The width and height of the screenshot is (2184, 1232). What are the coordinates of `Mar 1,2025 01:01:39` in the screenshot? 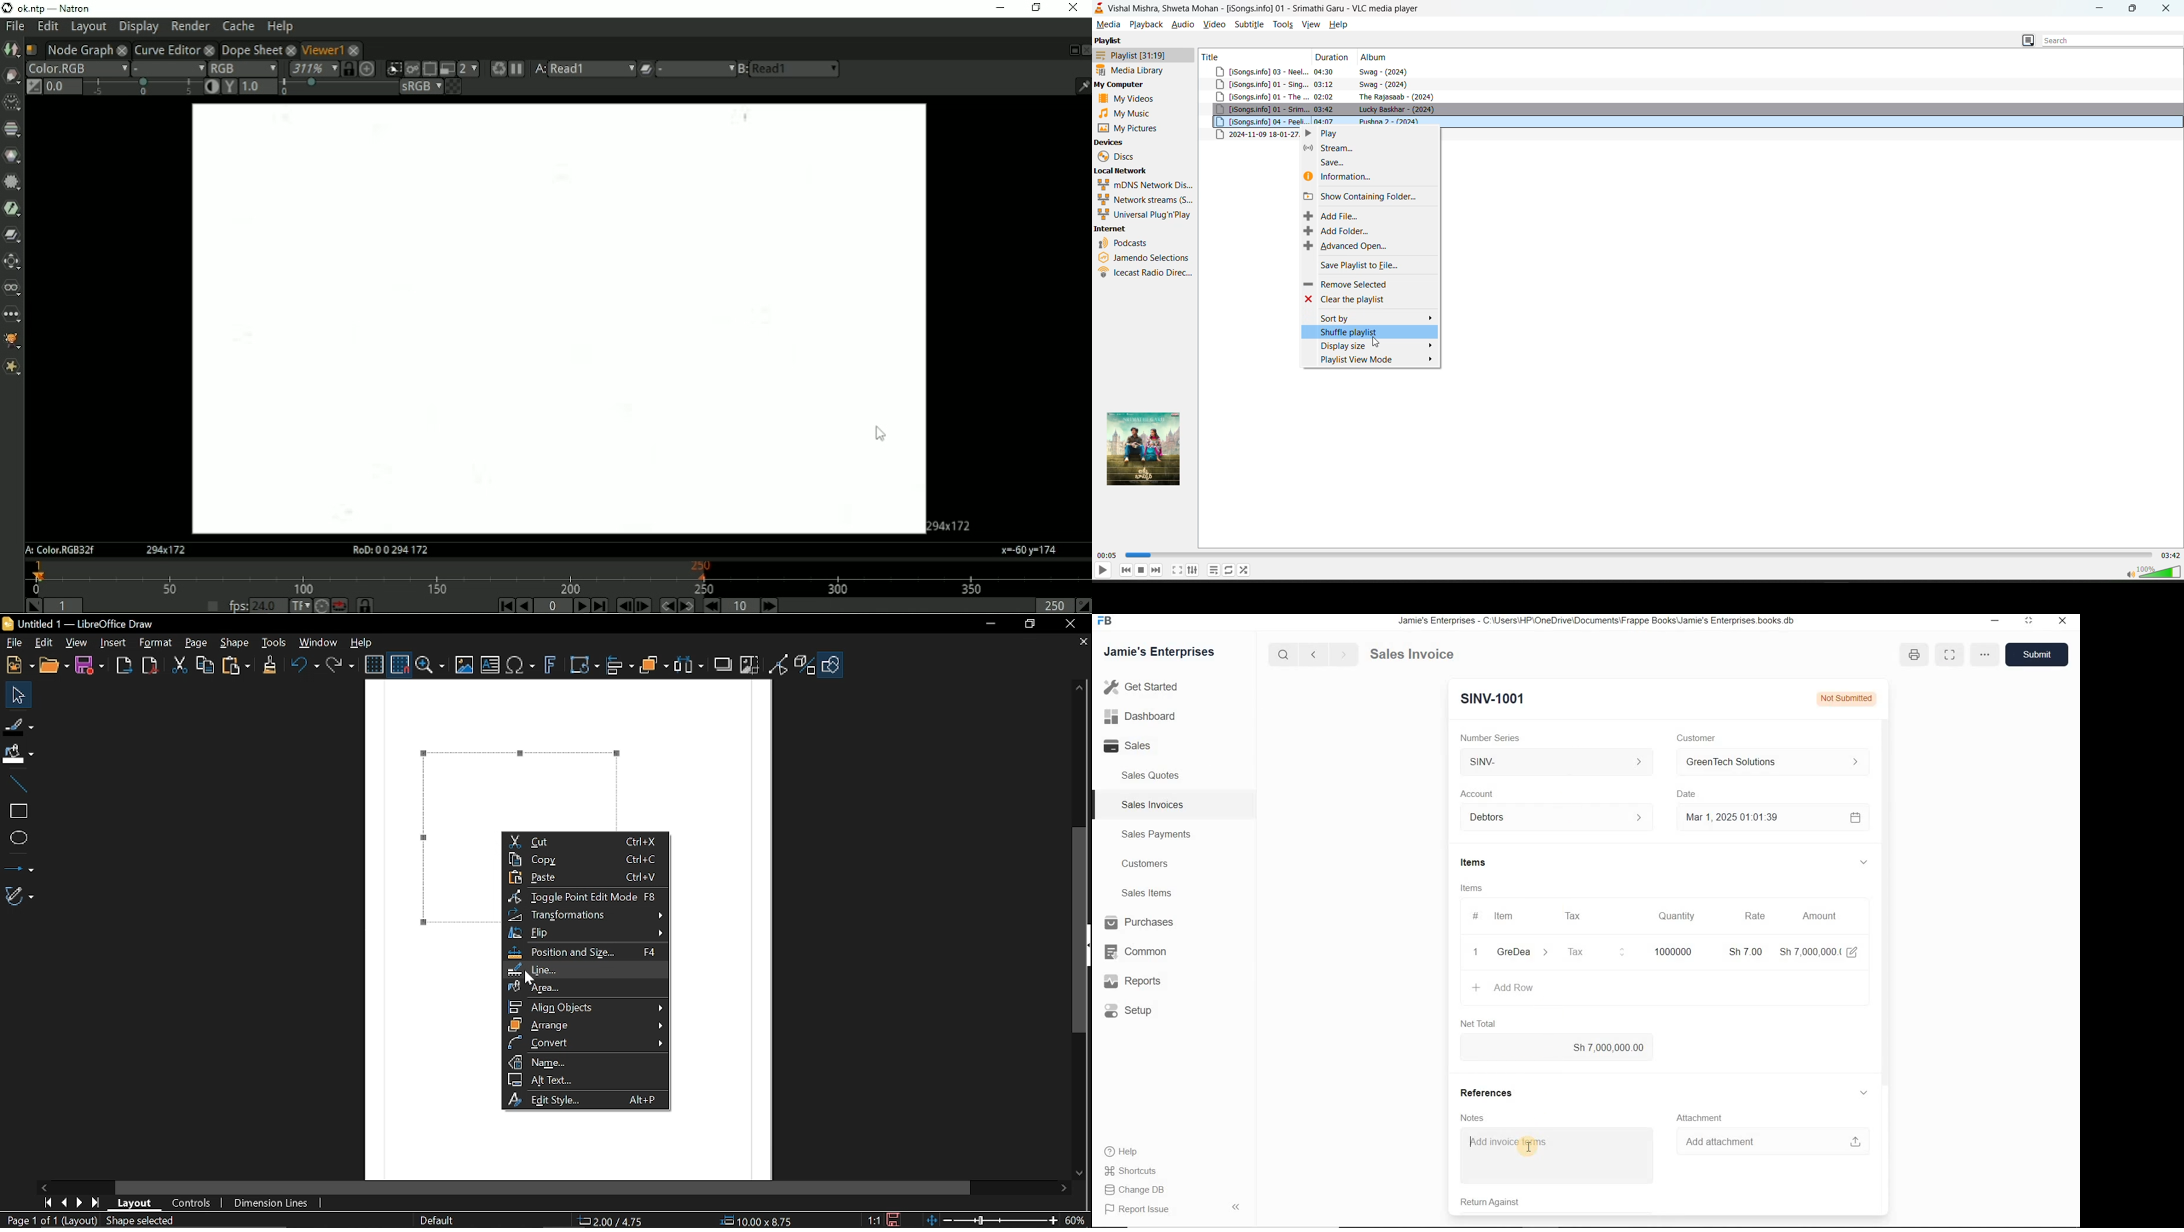 It's located at (1757, 817).